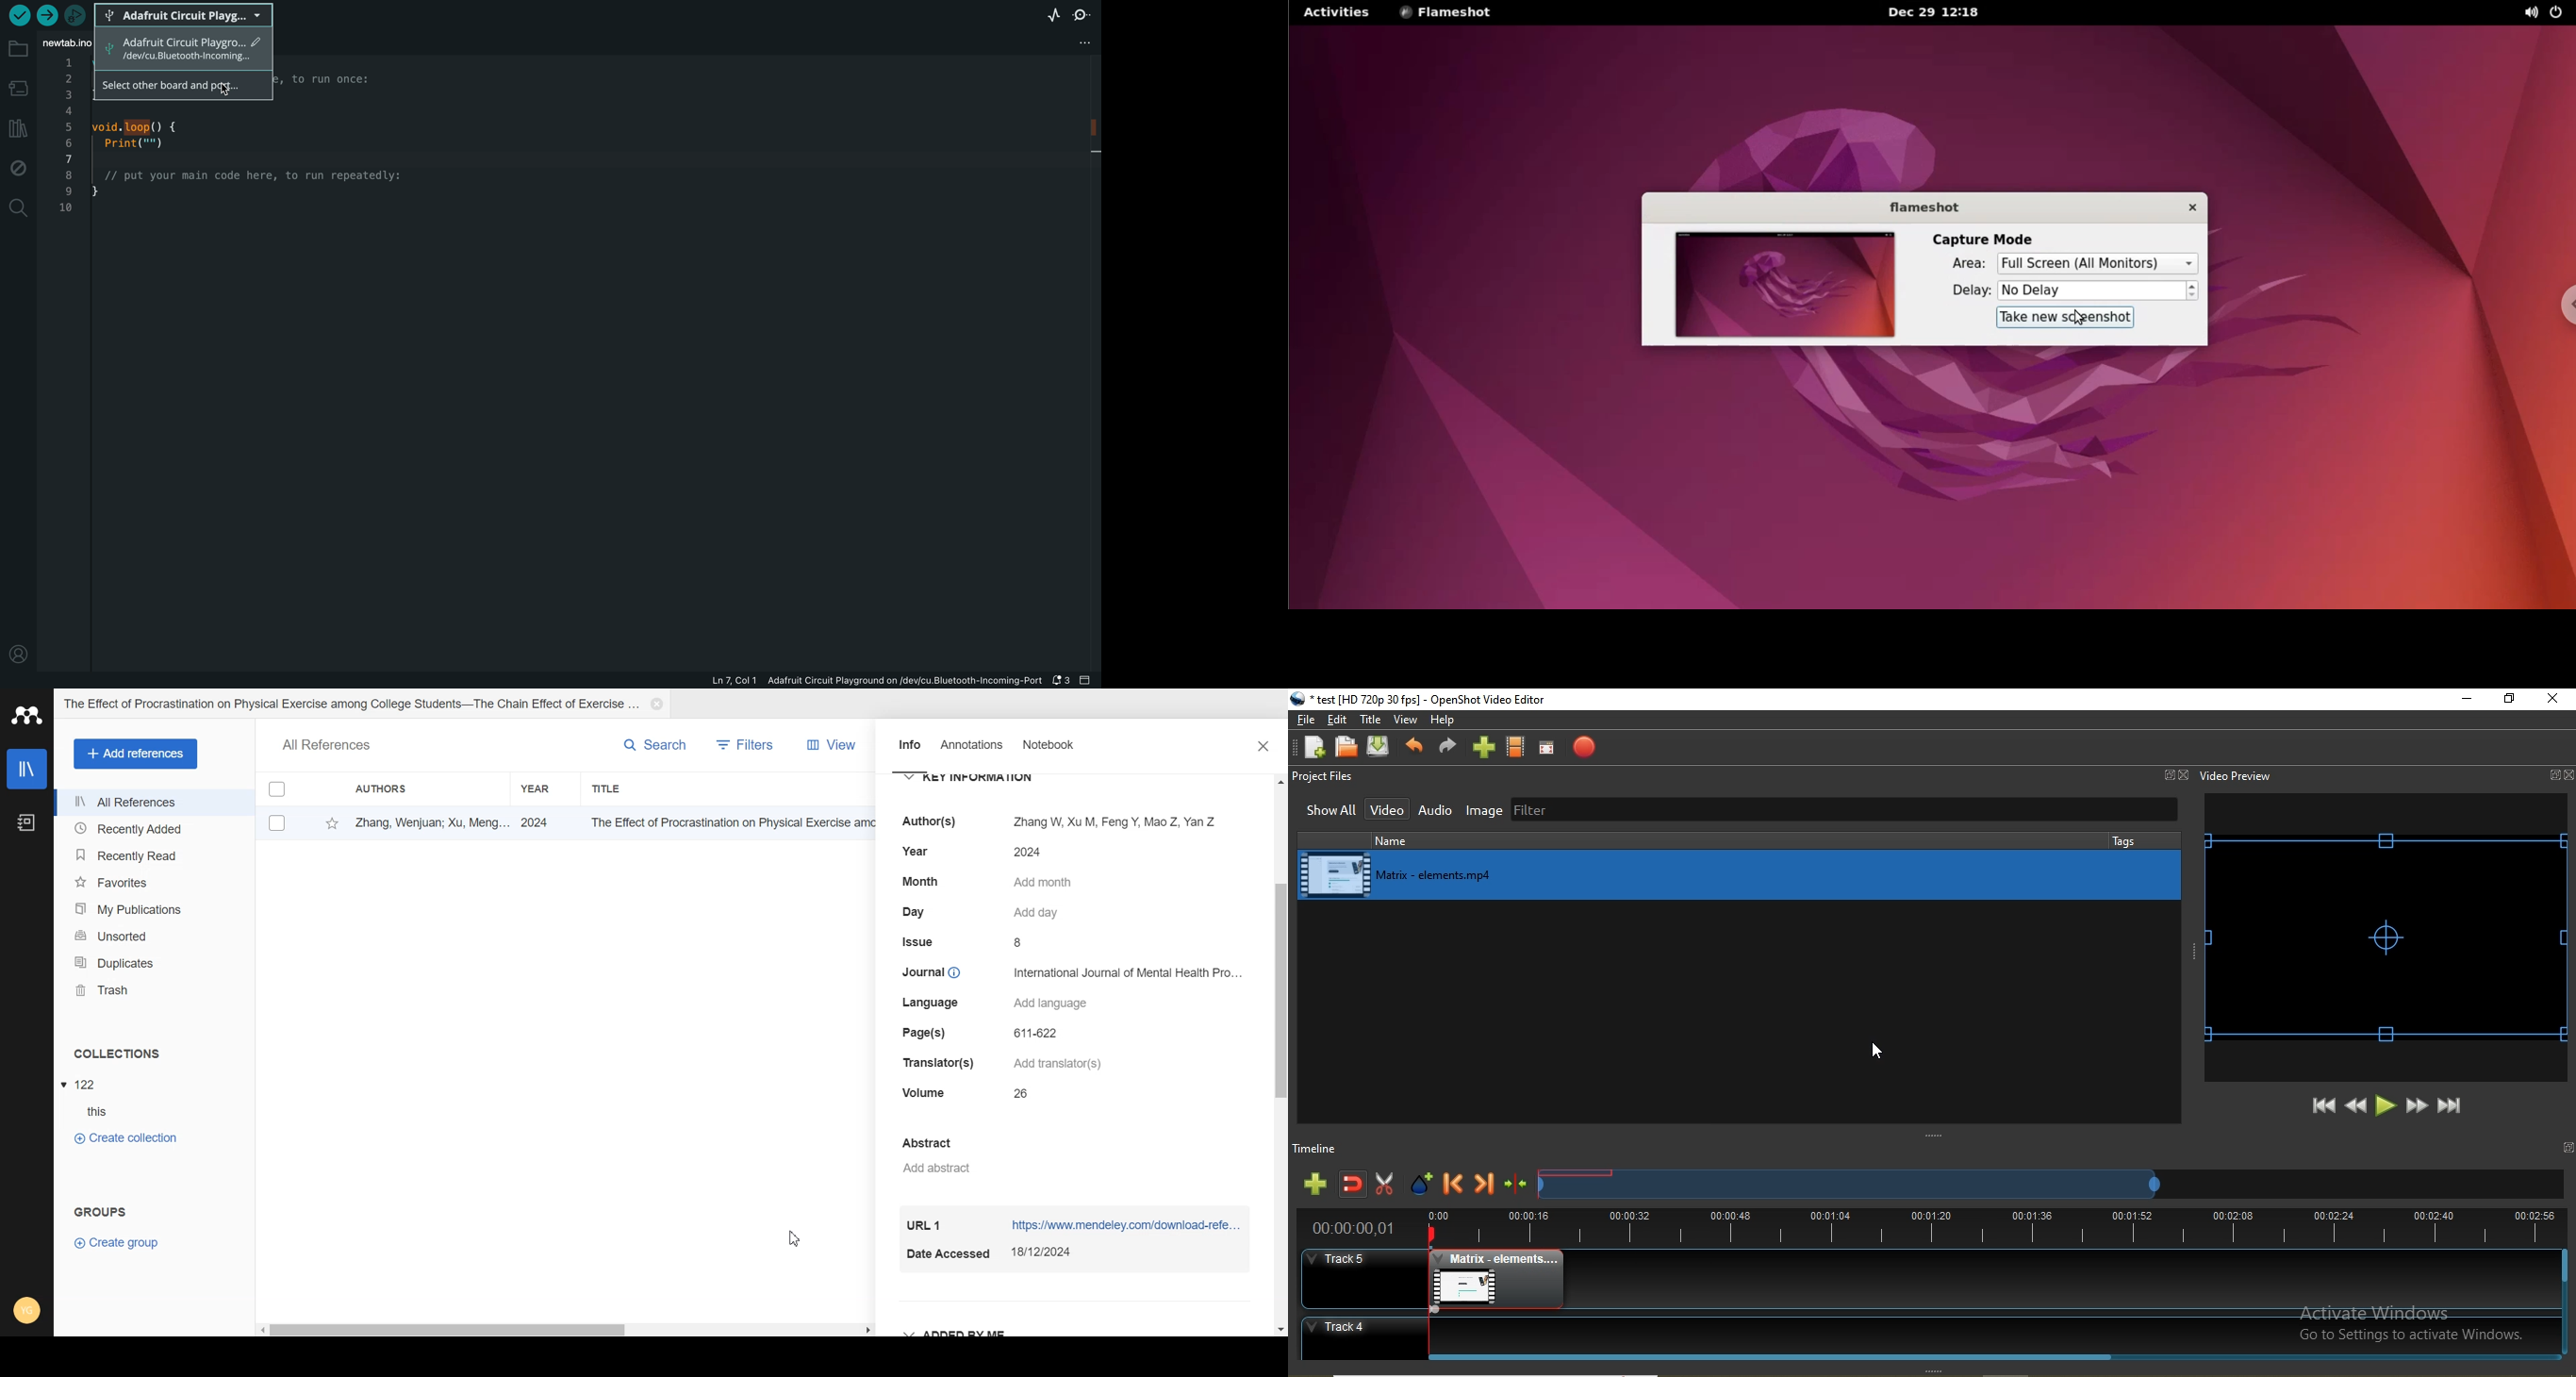  I want to click on code, so click(245, 166).